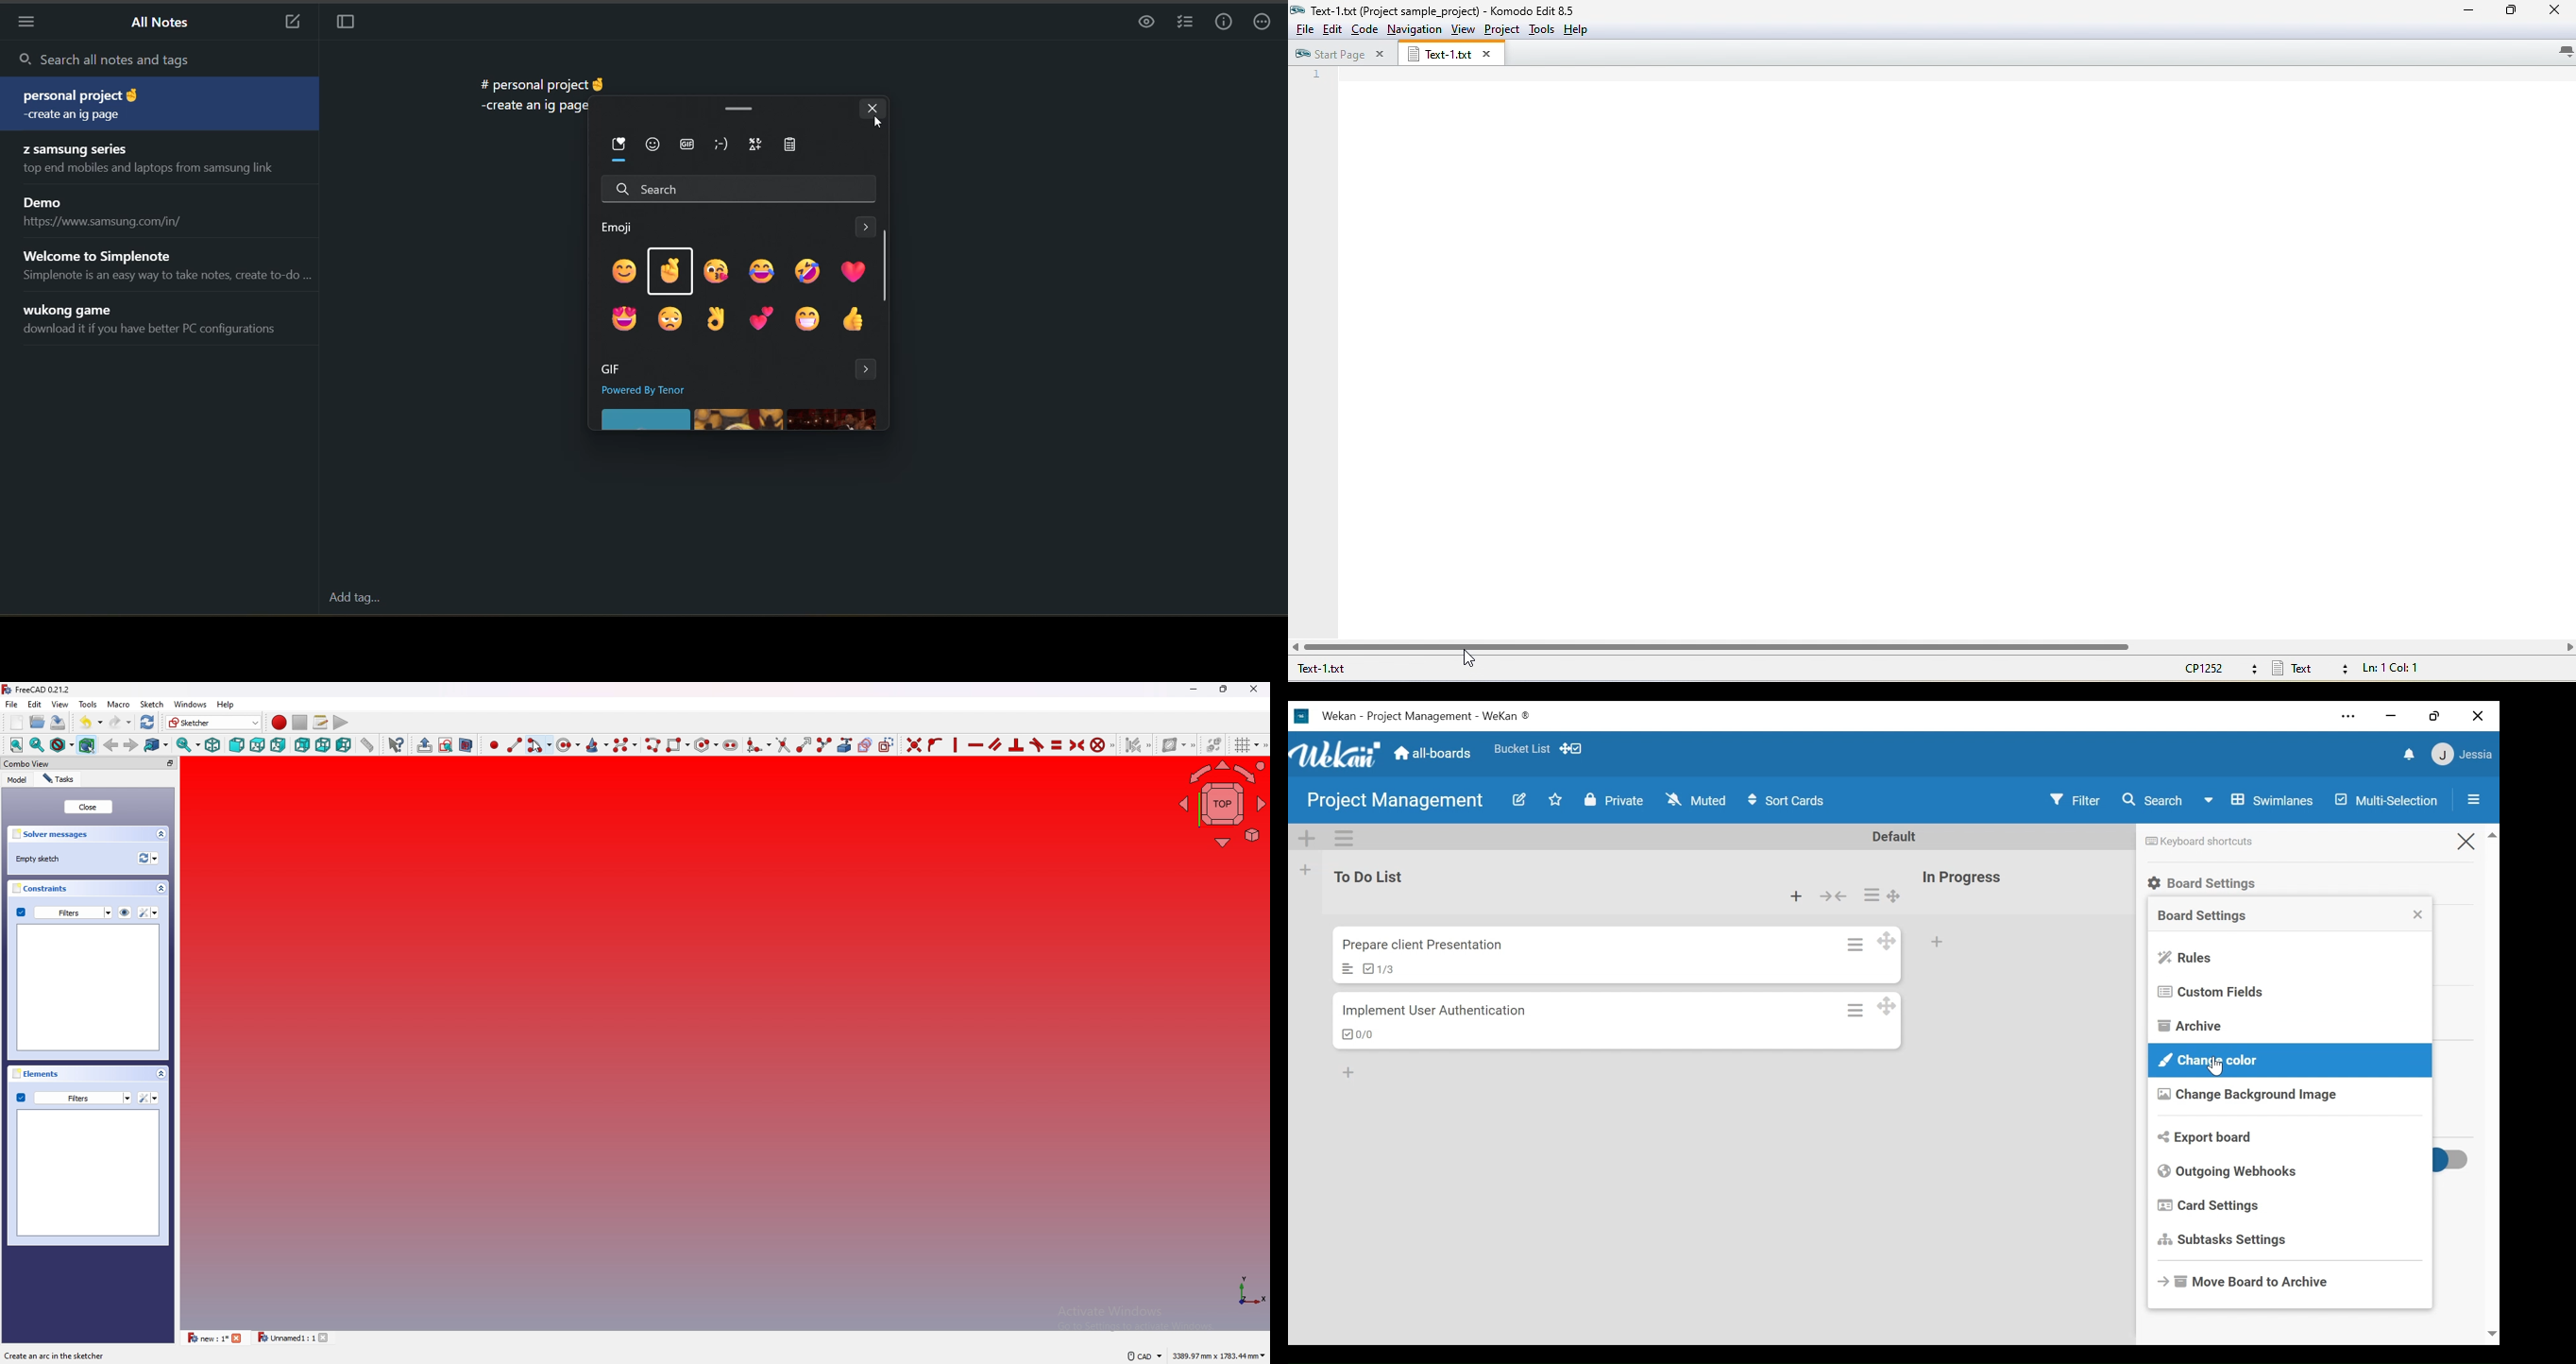 This screenshot has width=2576, height=1372. What do you see at coordinates (1434, 753) in the screenshot?
I see `Home (all-boards)` at bounding box center [1434, 753].